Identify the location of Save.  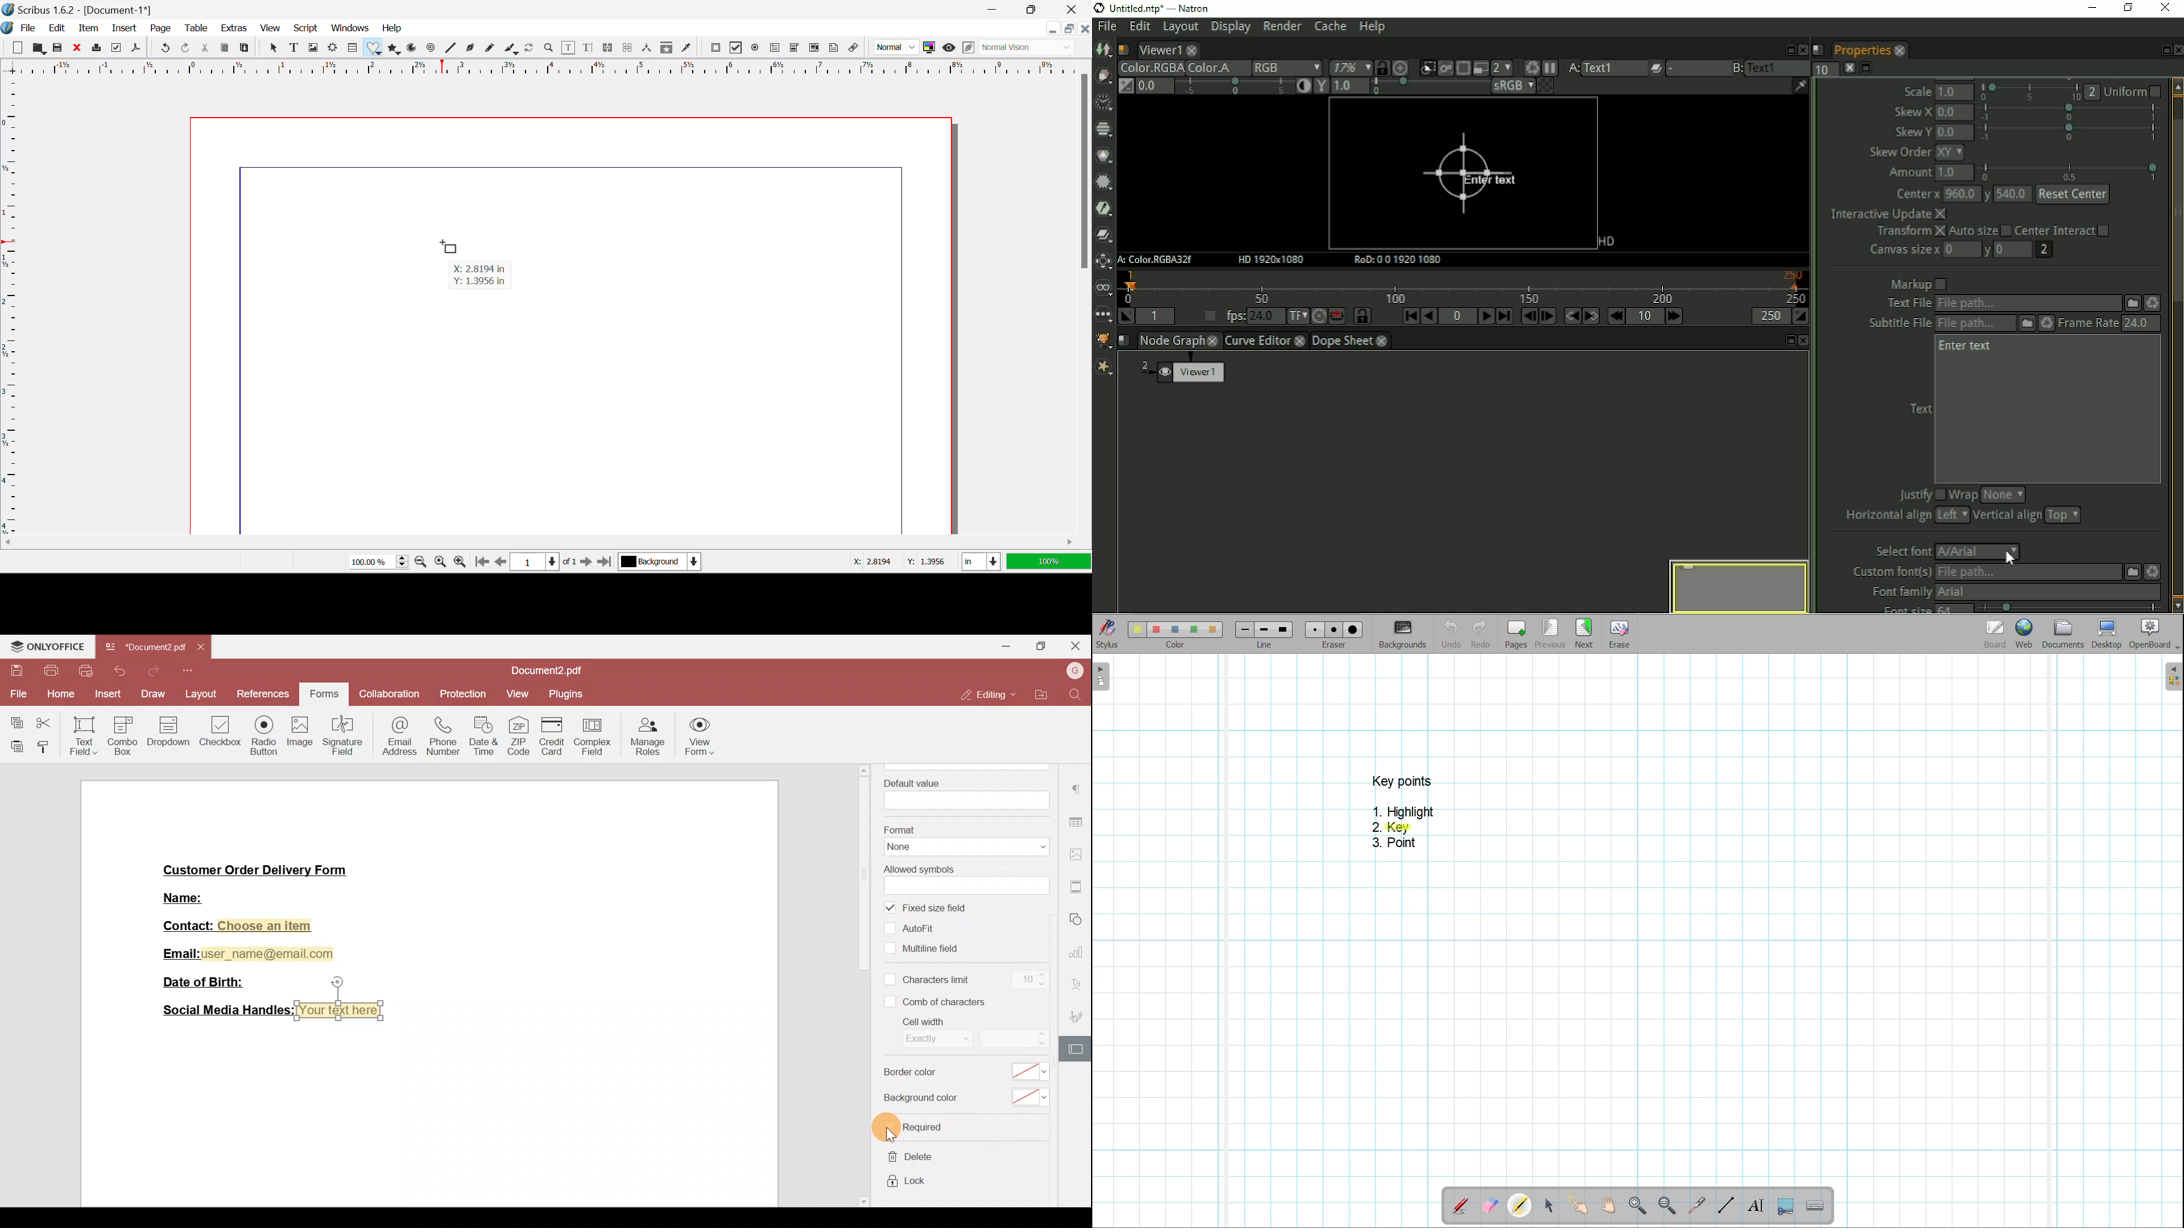
(61, 49).